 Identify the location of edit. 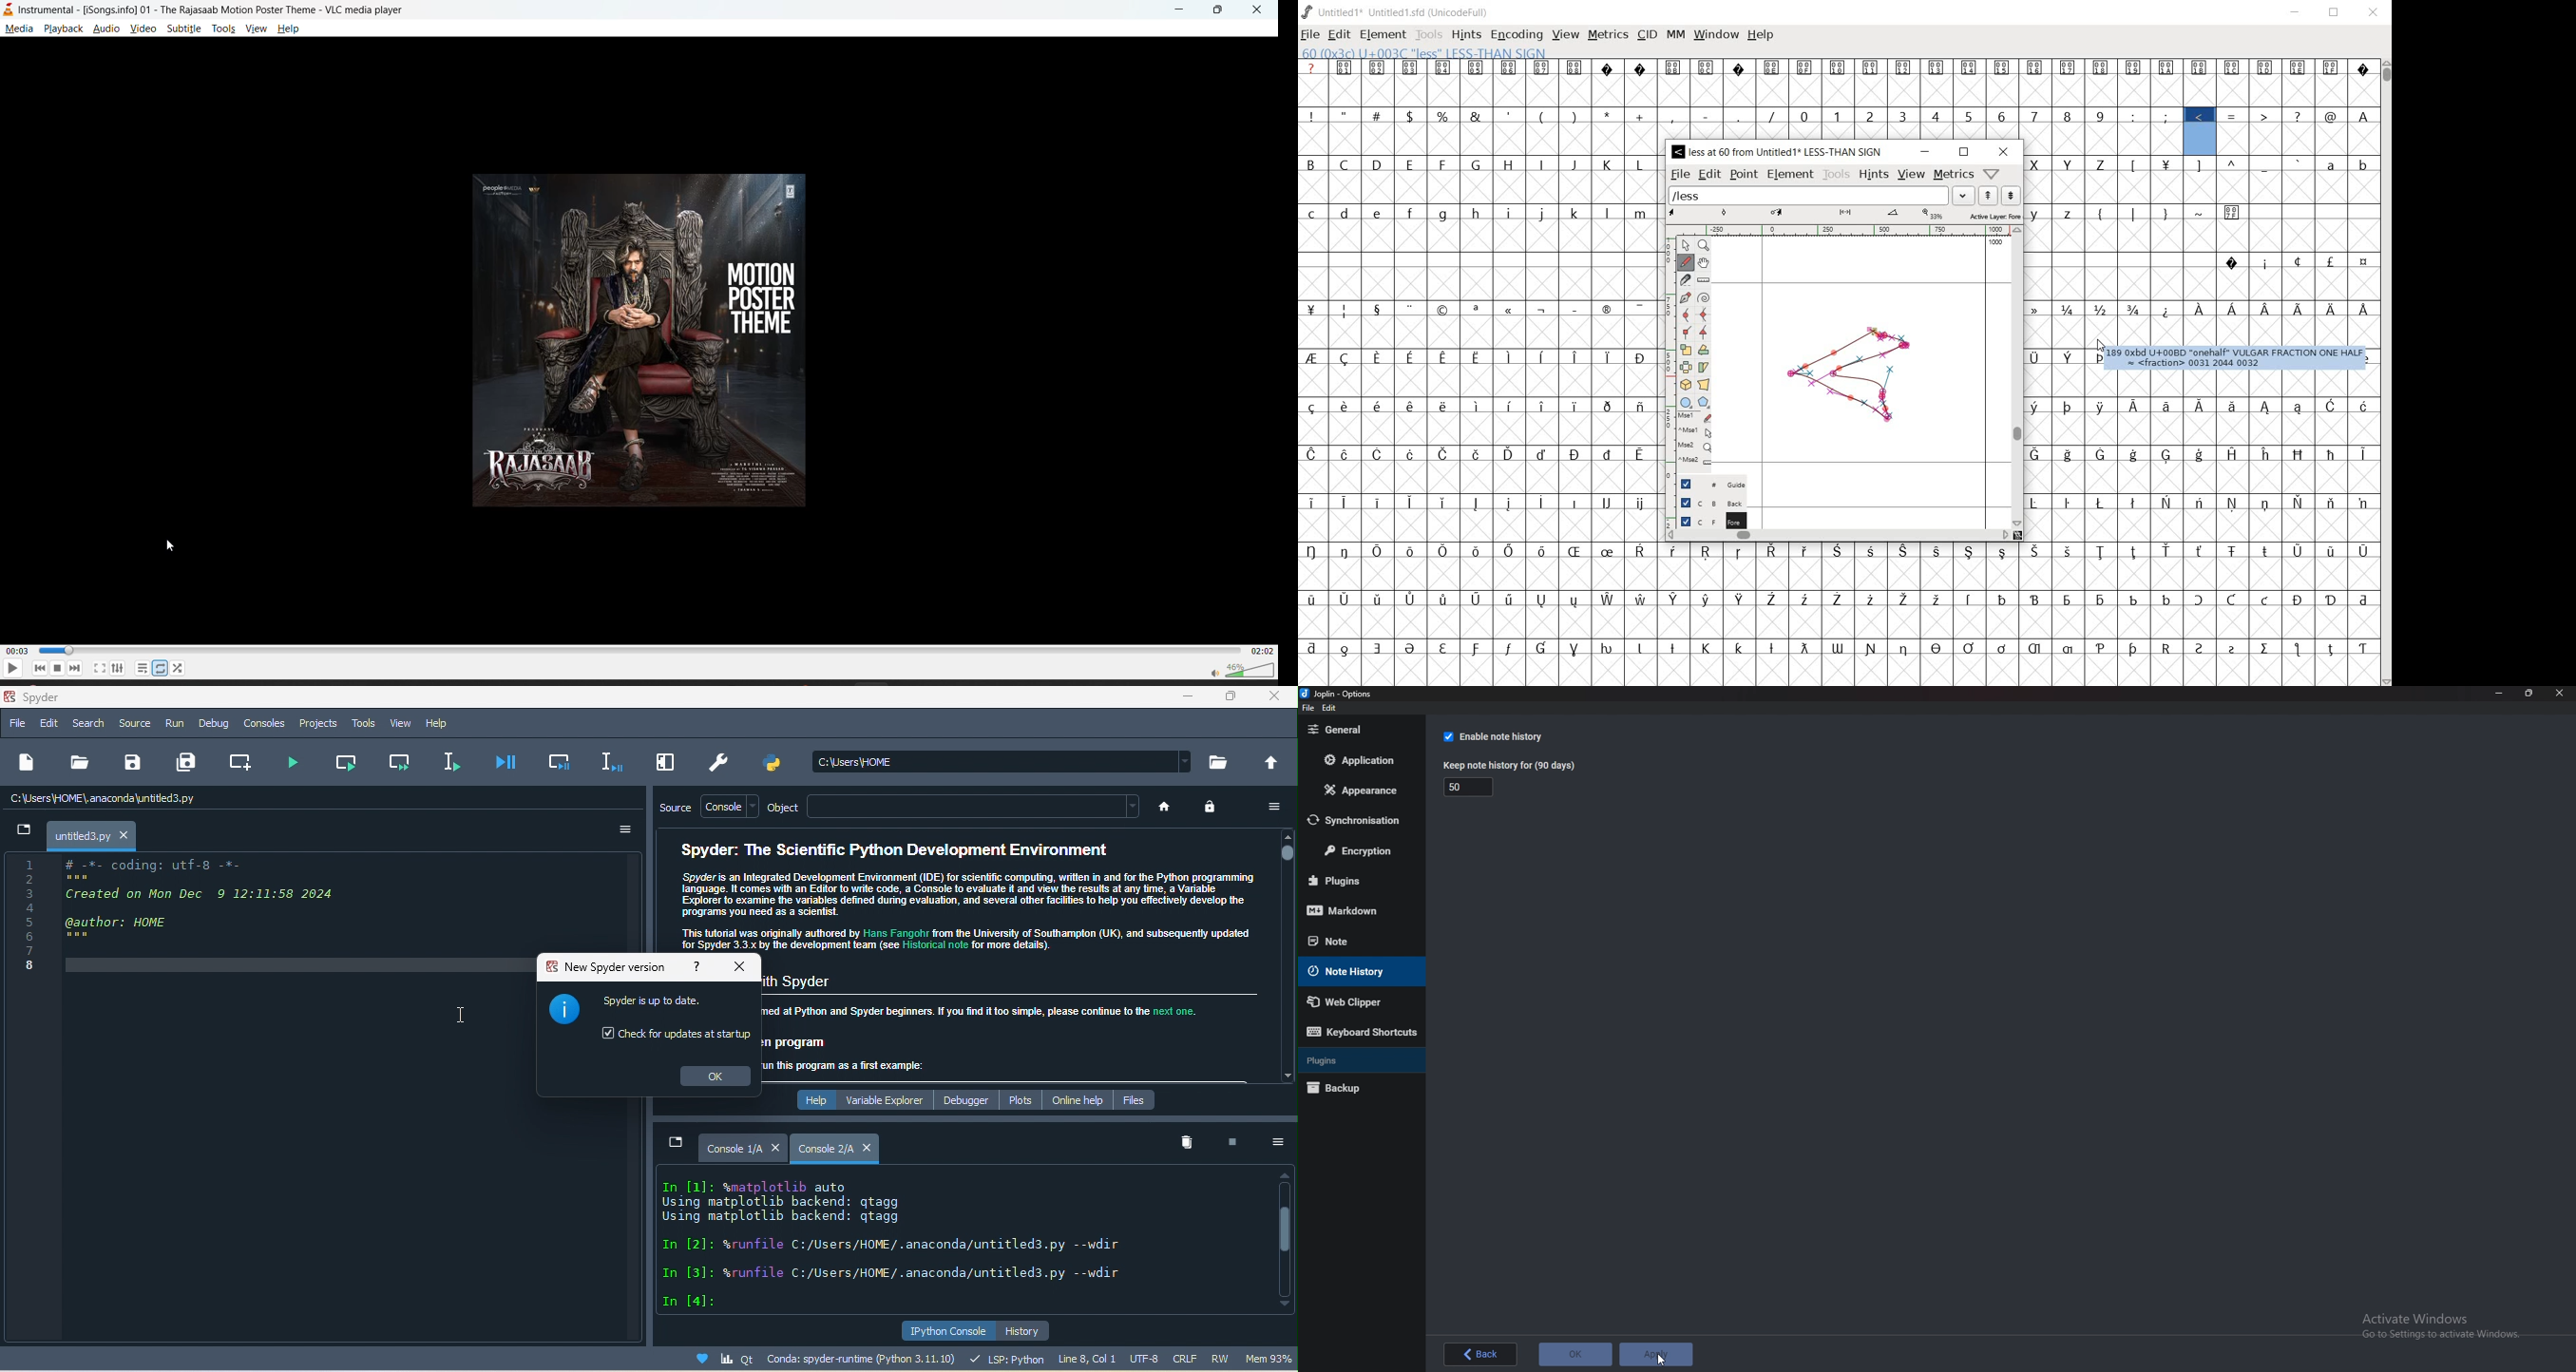
(1340, 34).